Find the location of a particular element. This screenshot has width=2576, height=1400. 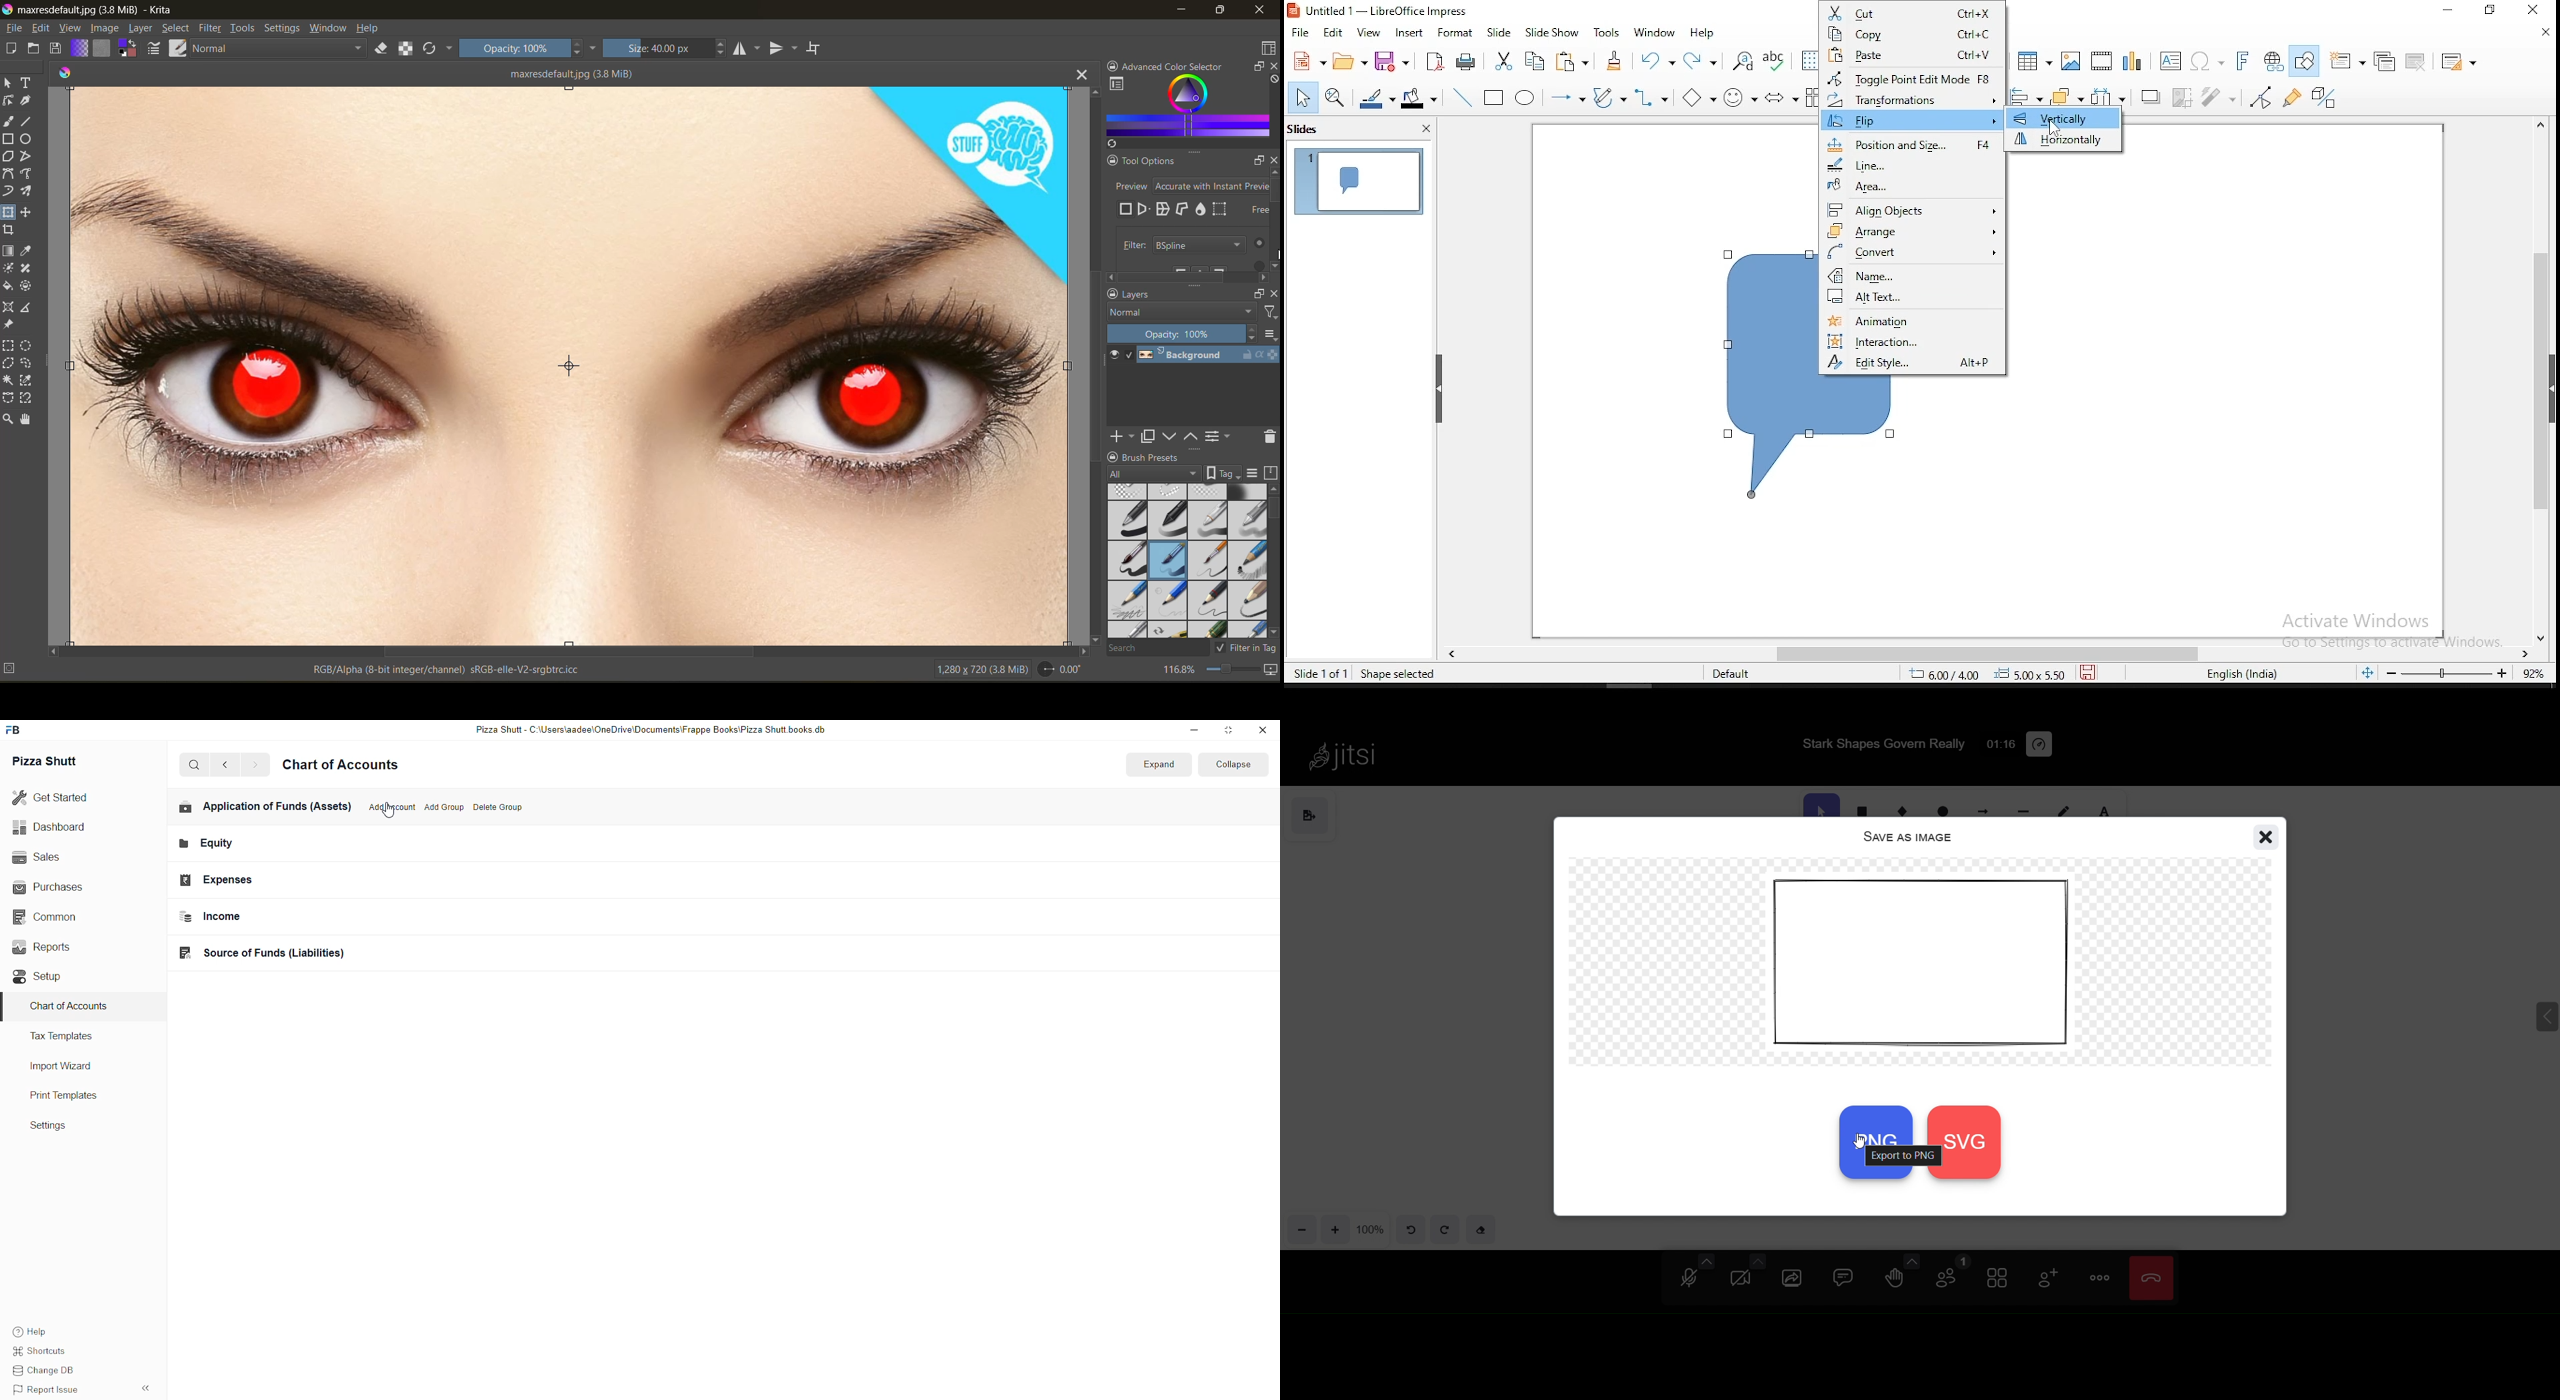

Print Templates  is located at coordinates (77, 1097).